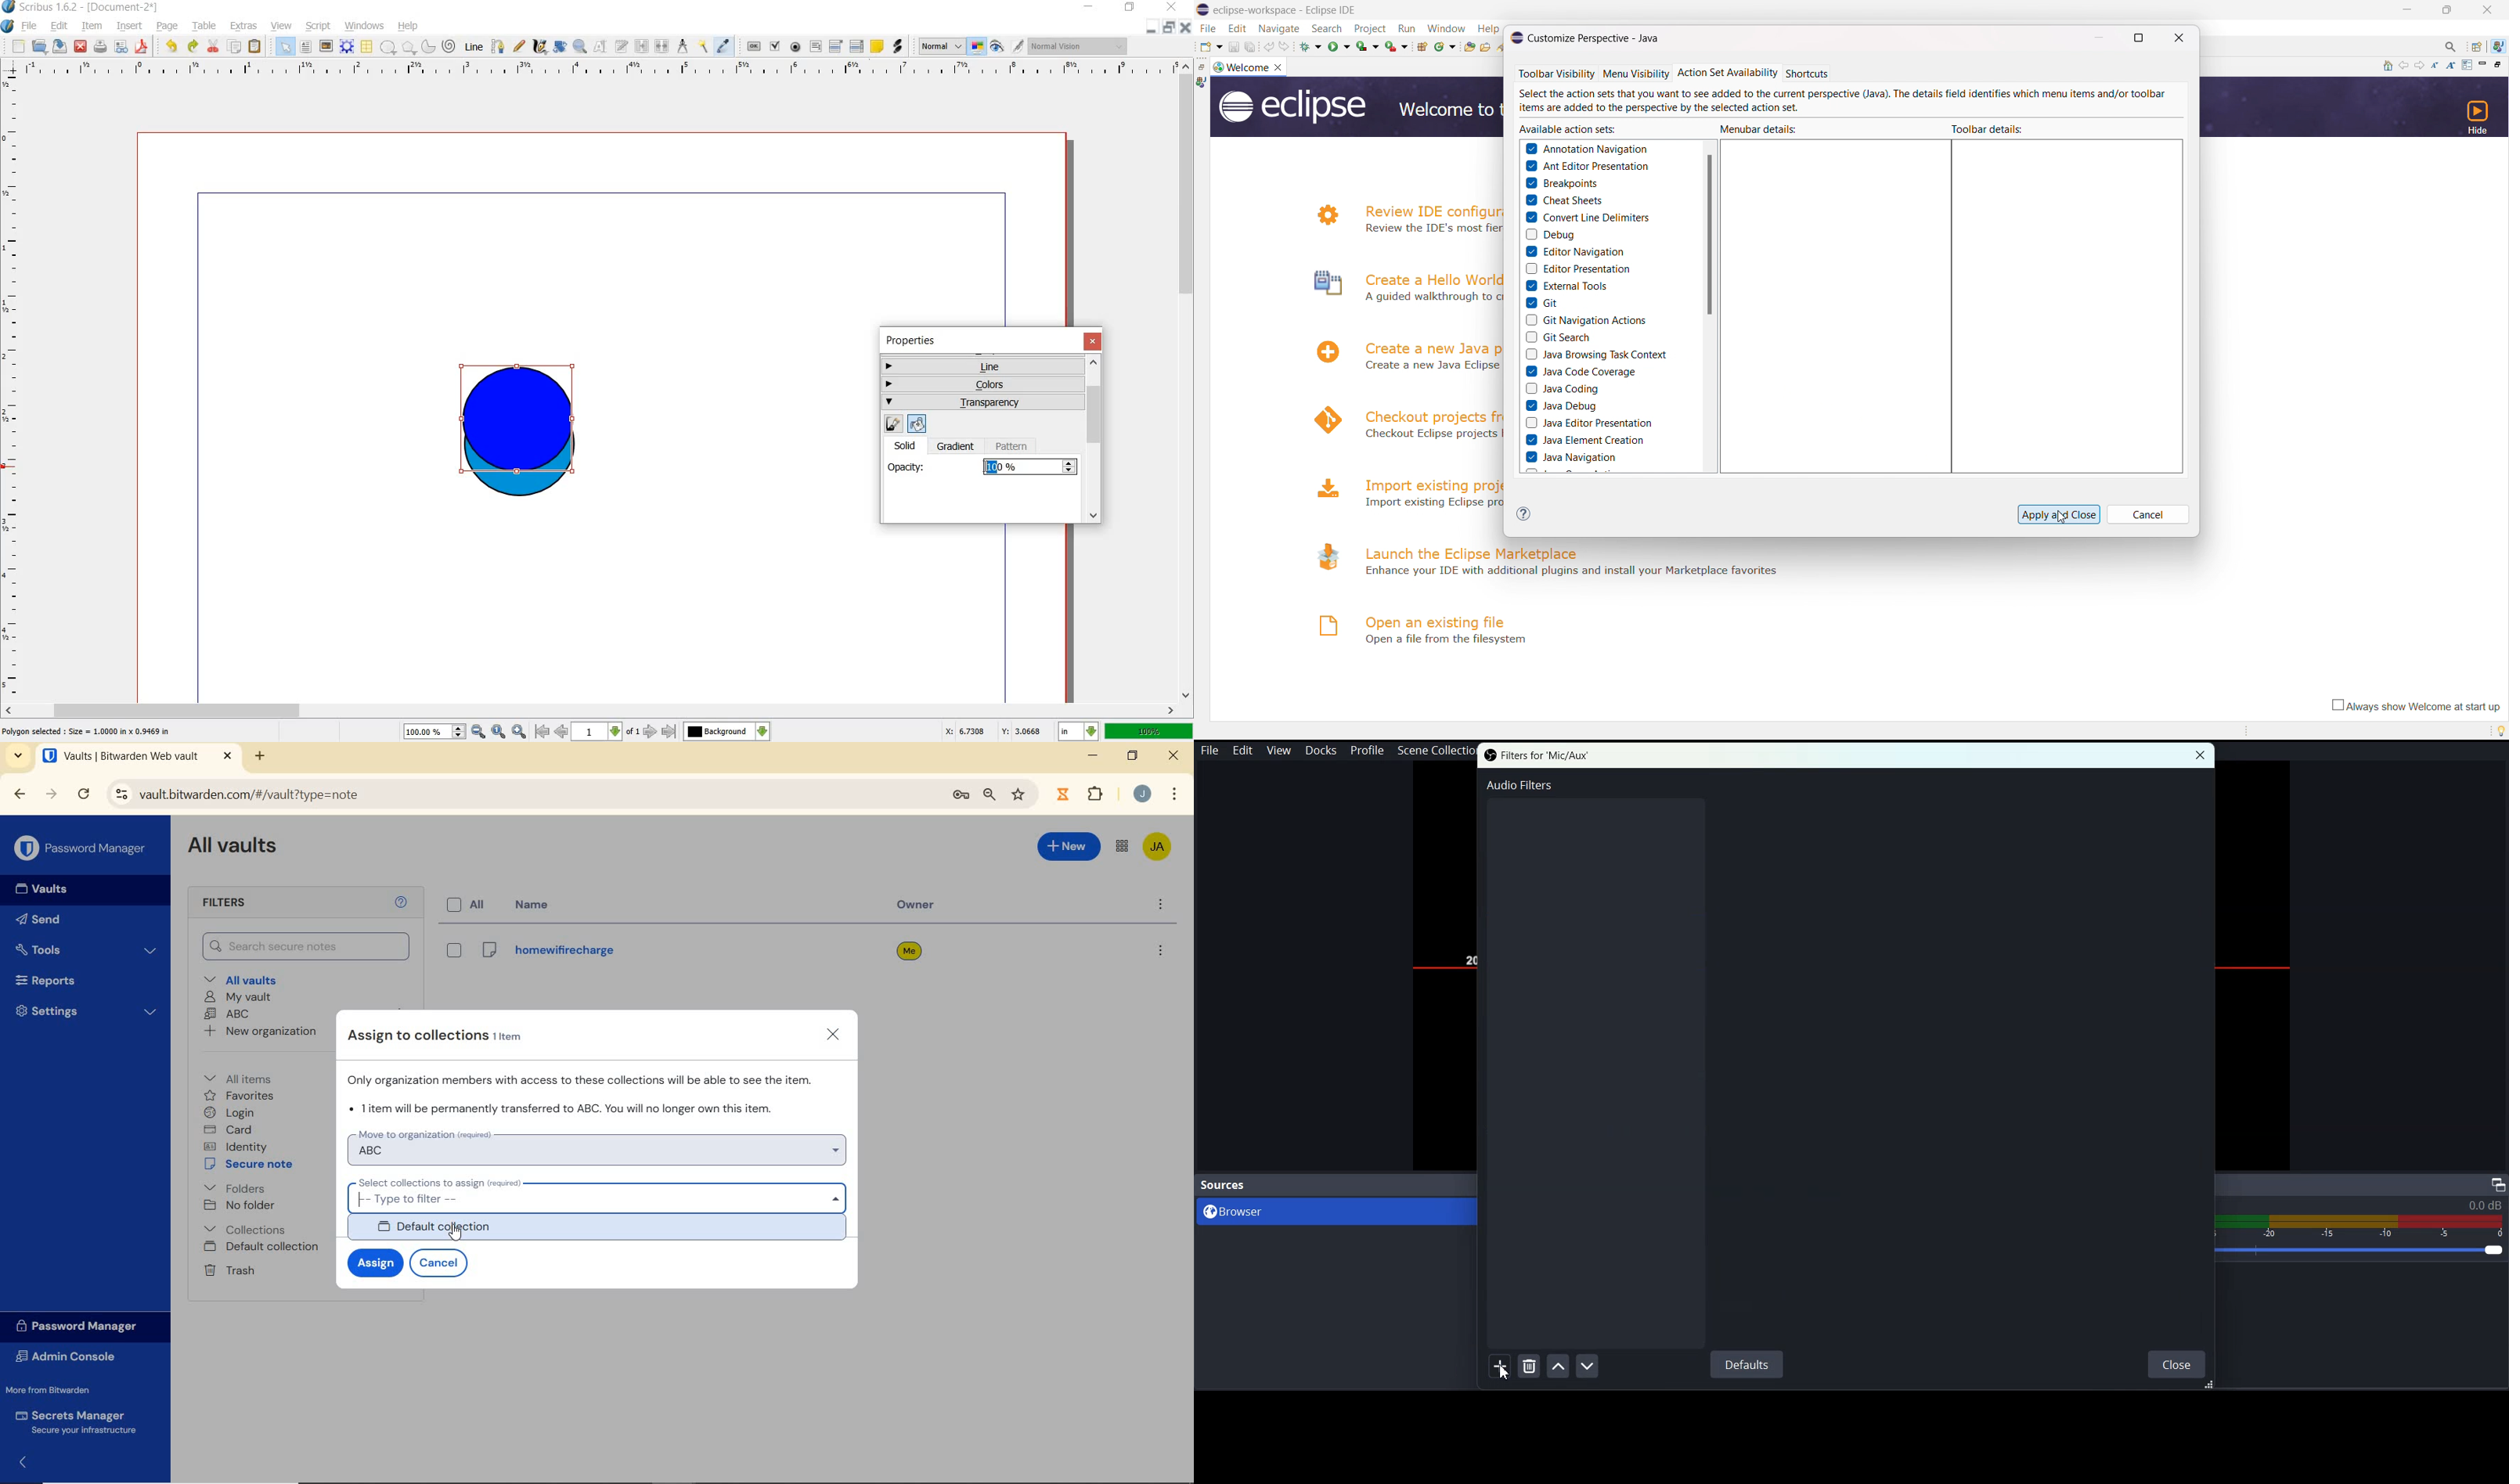  Describe the element at coordinates (499, 731) in the screenshot. I see `zoom to` at that location.